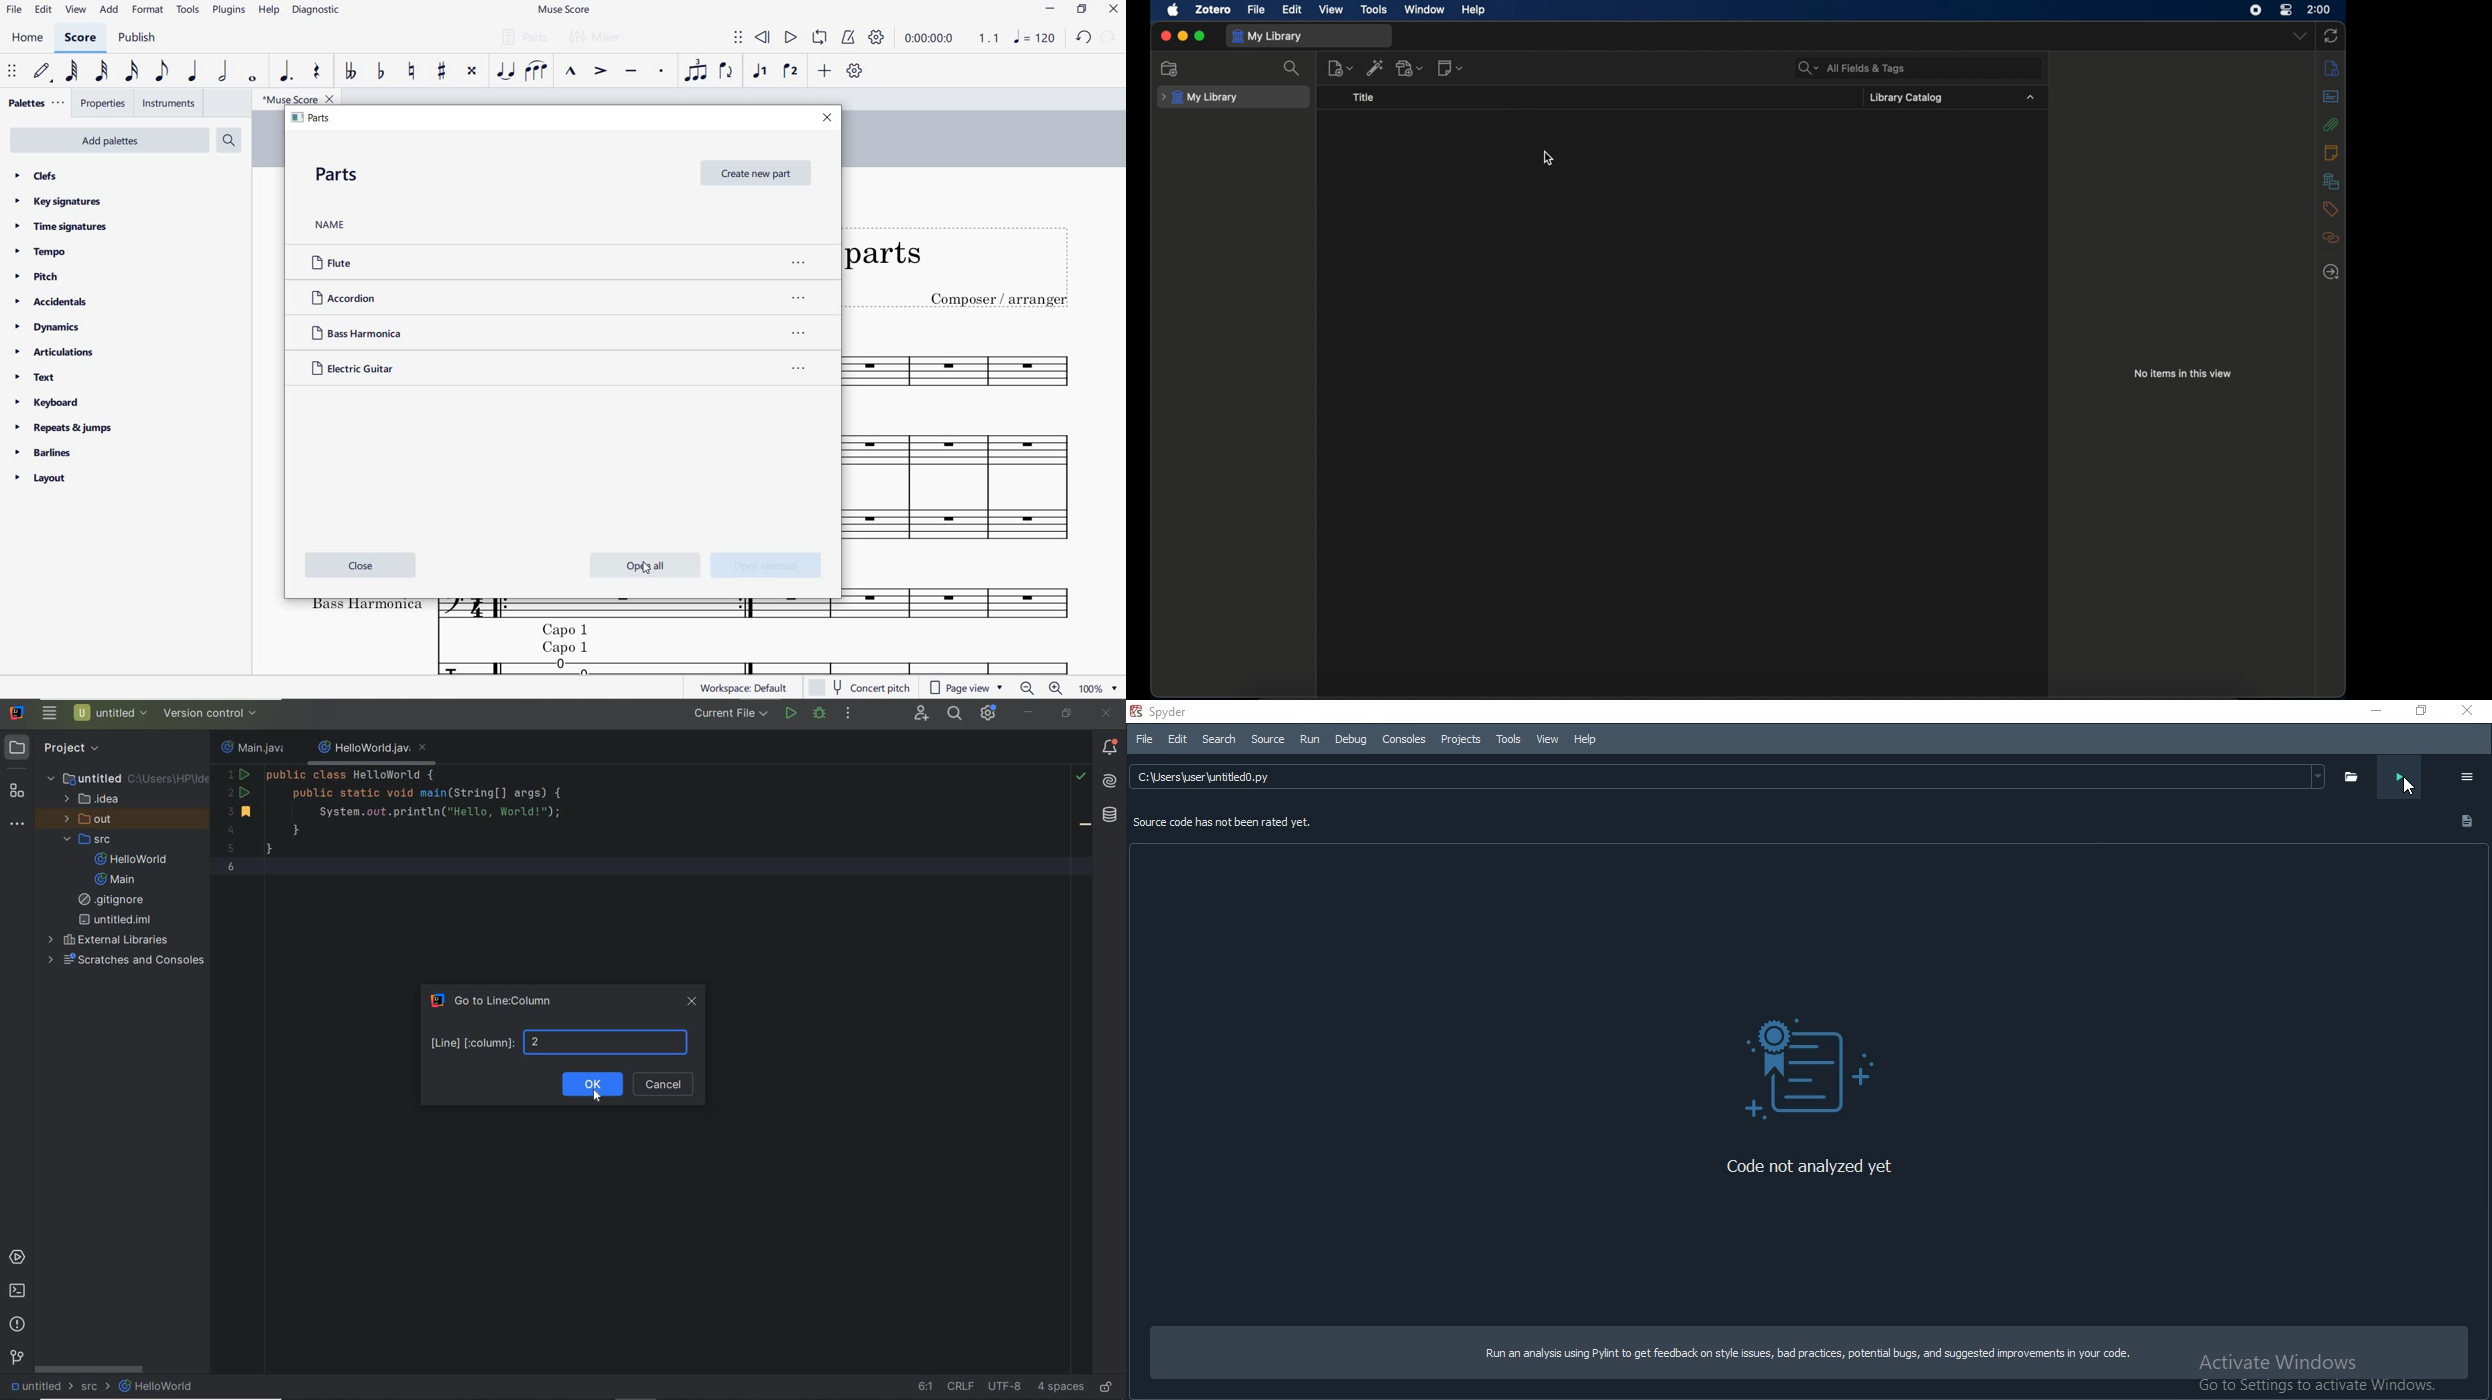 Image resolution: width=2492 pixels, height=1400 pixels. What do you see at coordinates (1851, 69) in the screenshot?
I see `all fields & tags` at bounding box center [1851, 69].